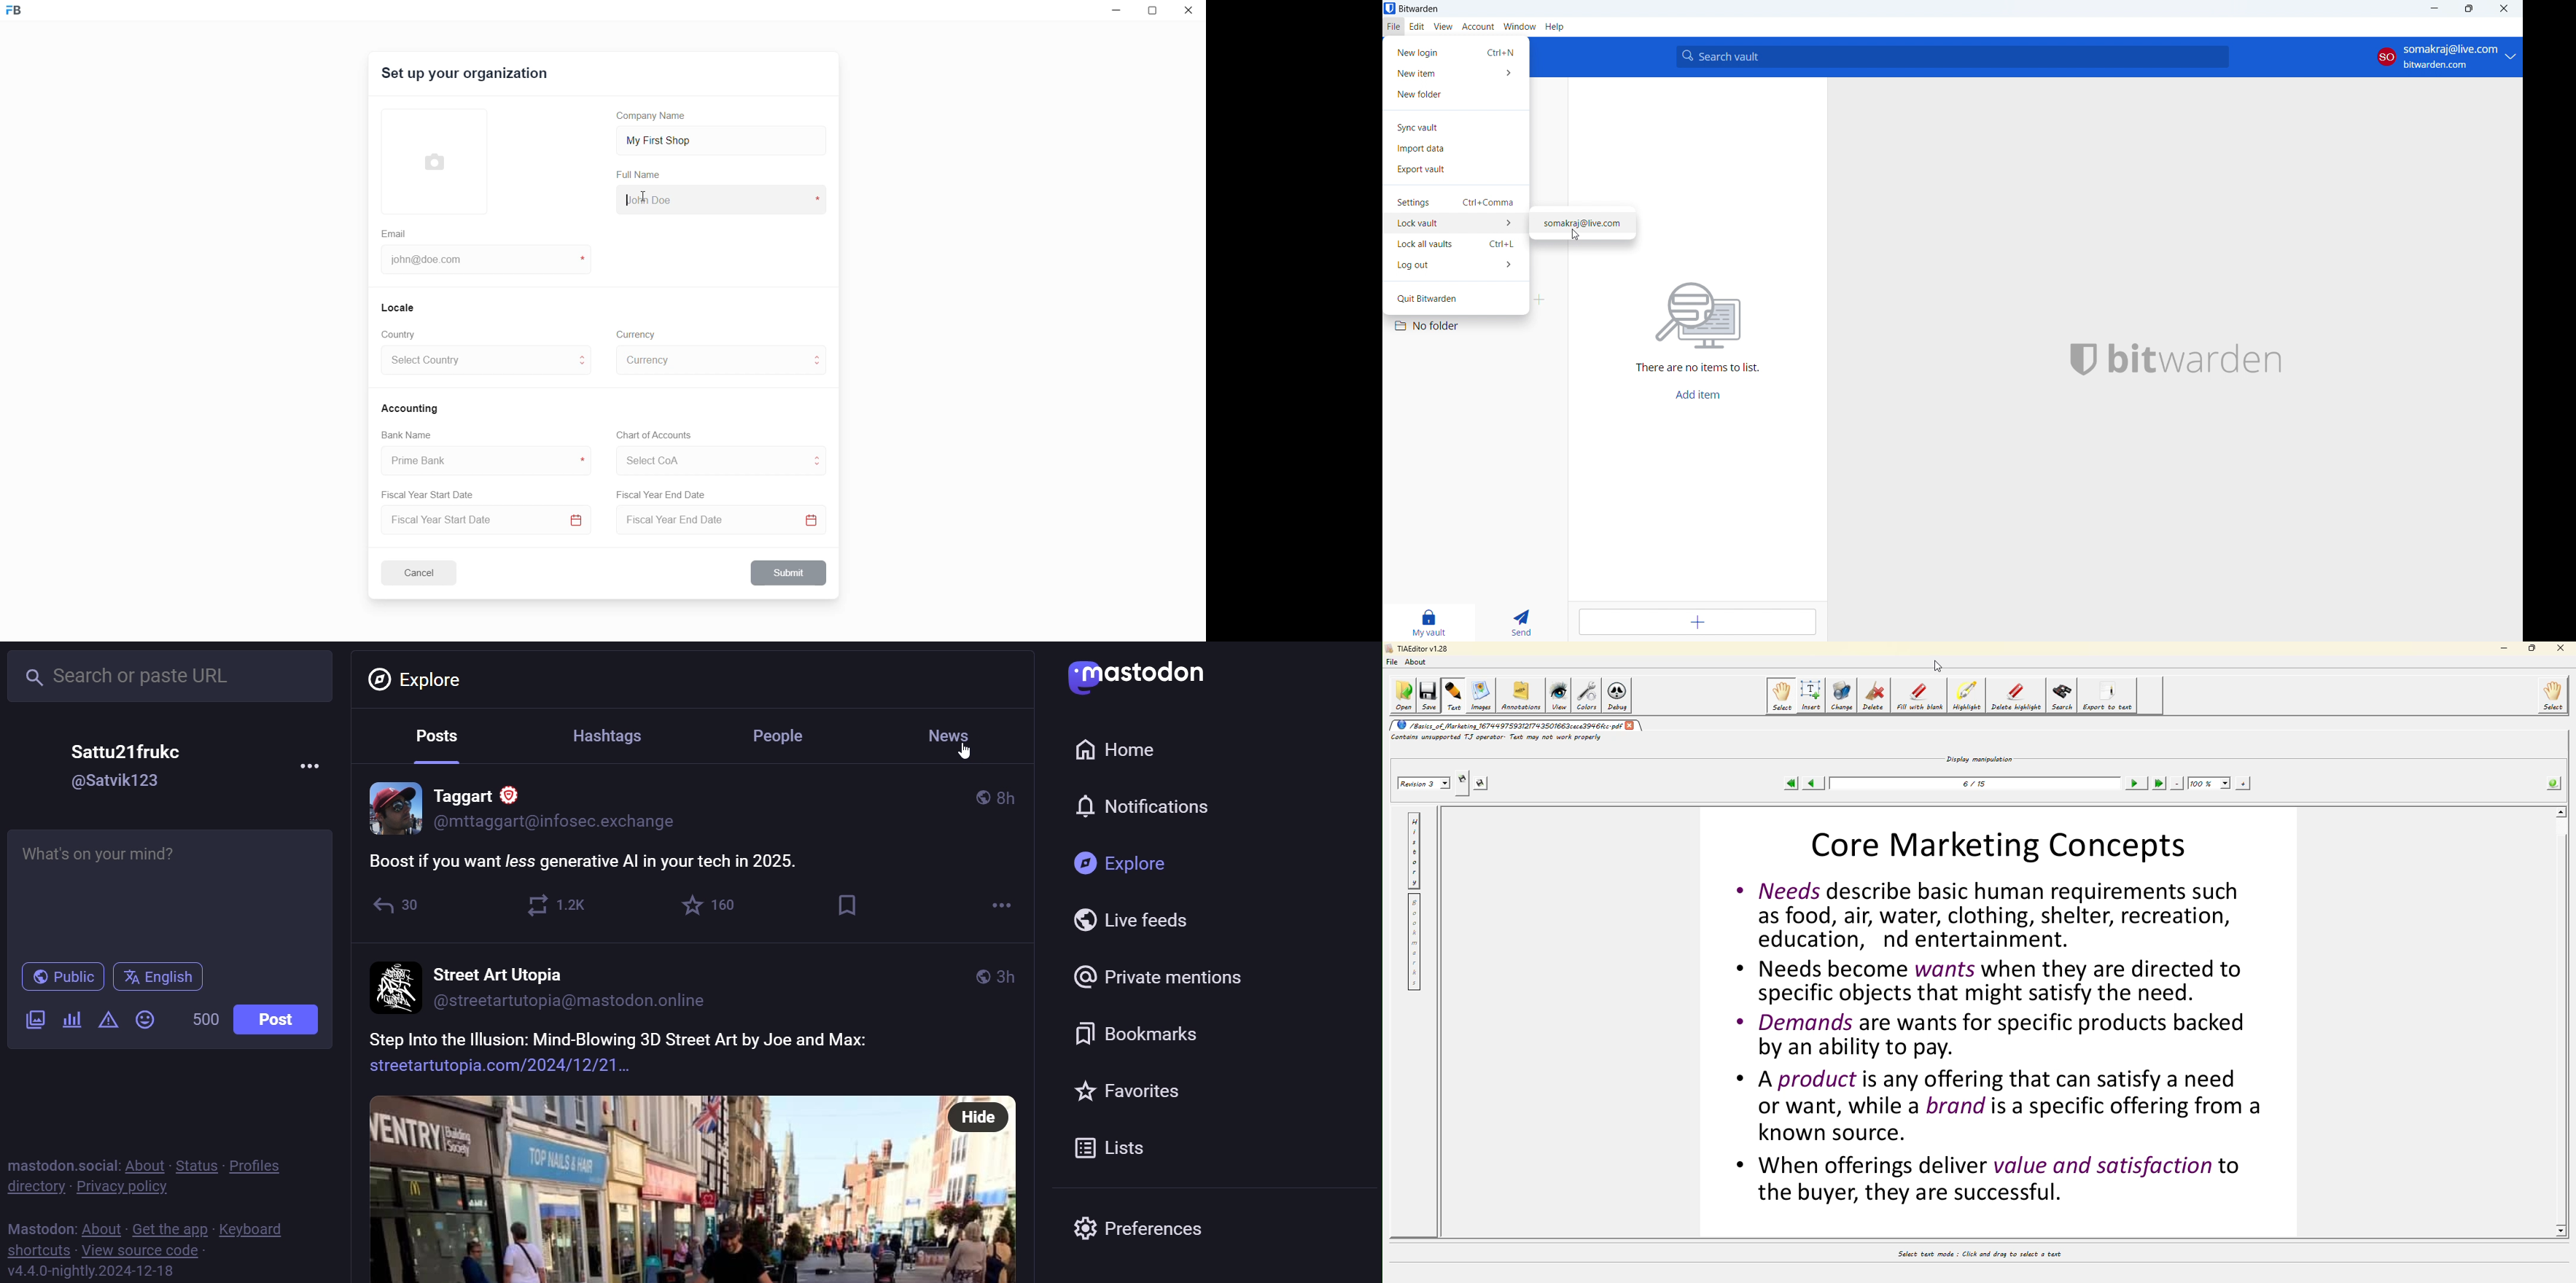  What do you see at coordinates (820, 355) in the screenshot?
I see `move to above curreny` at bounding box center [820, 355].